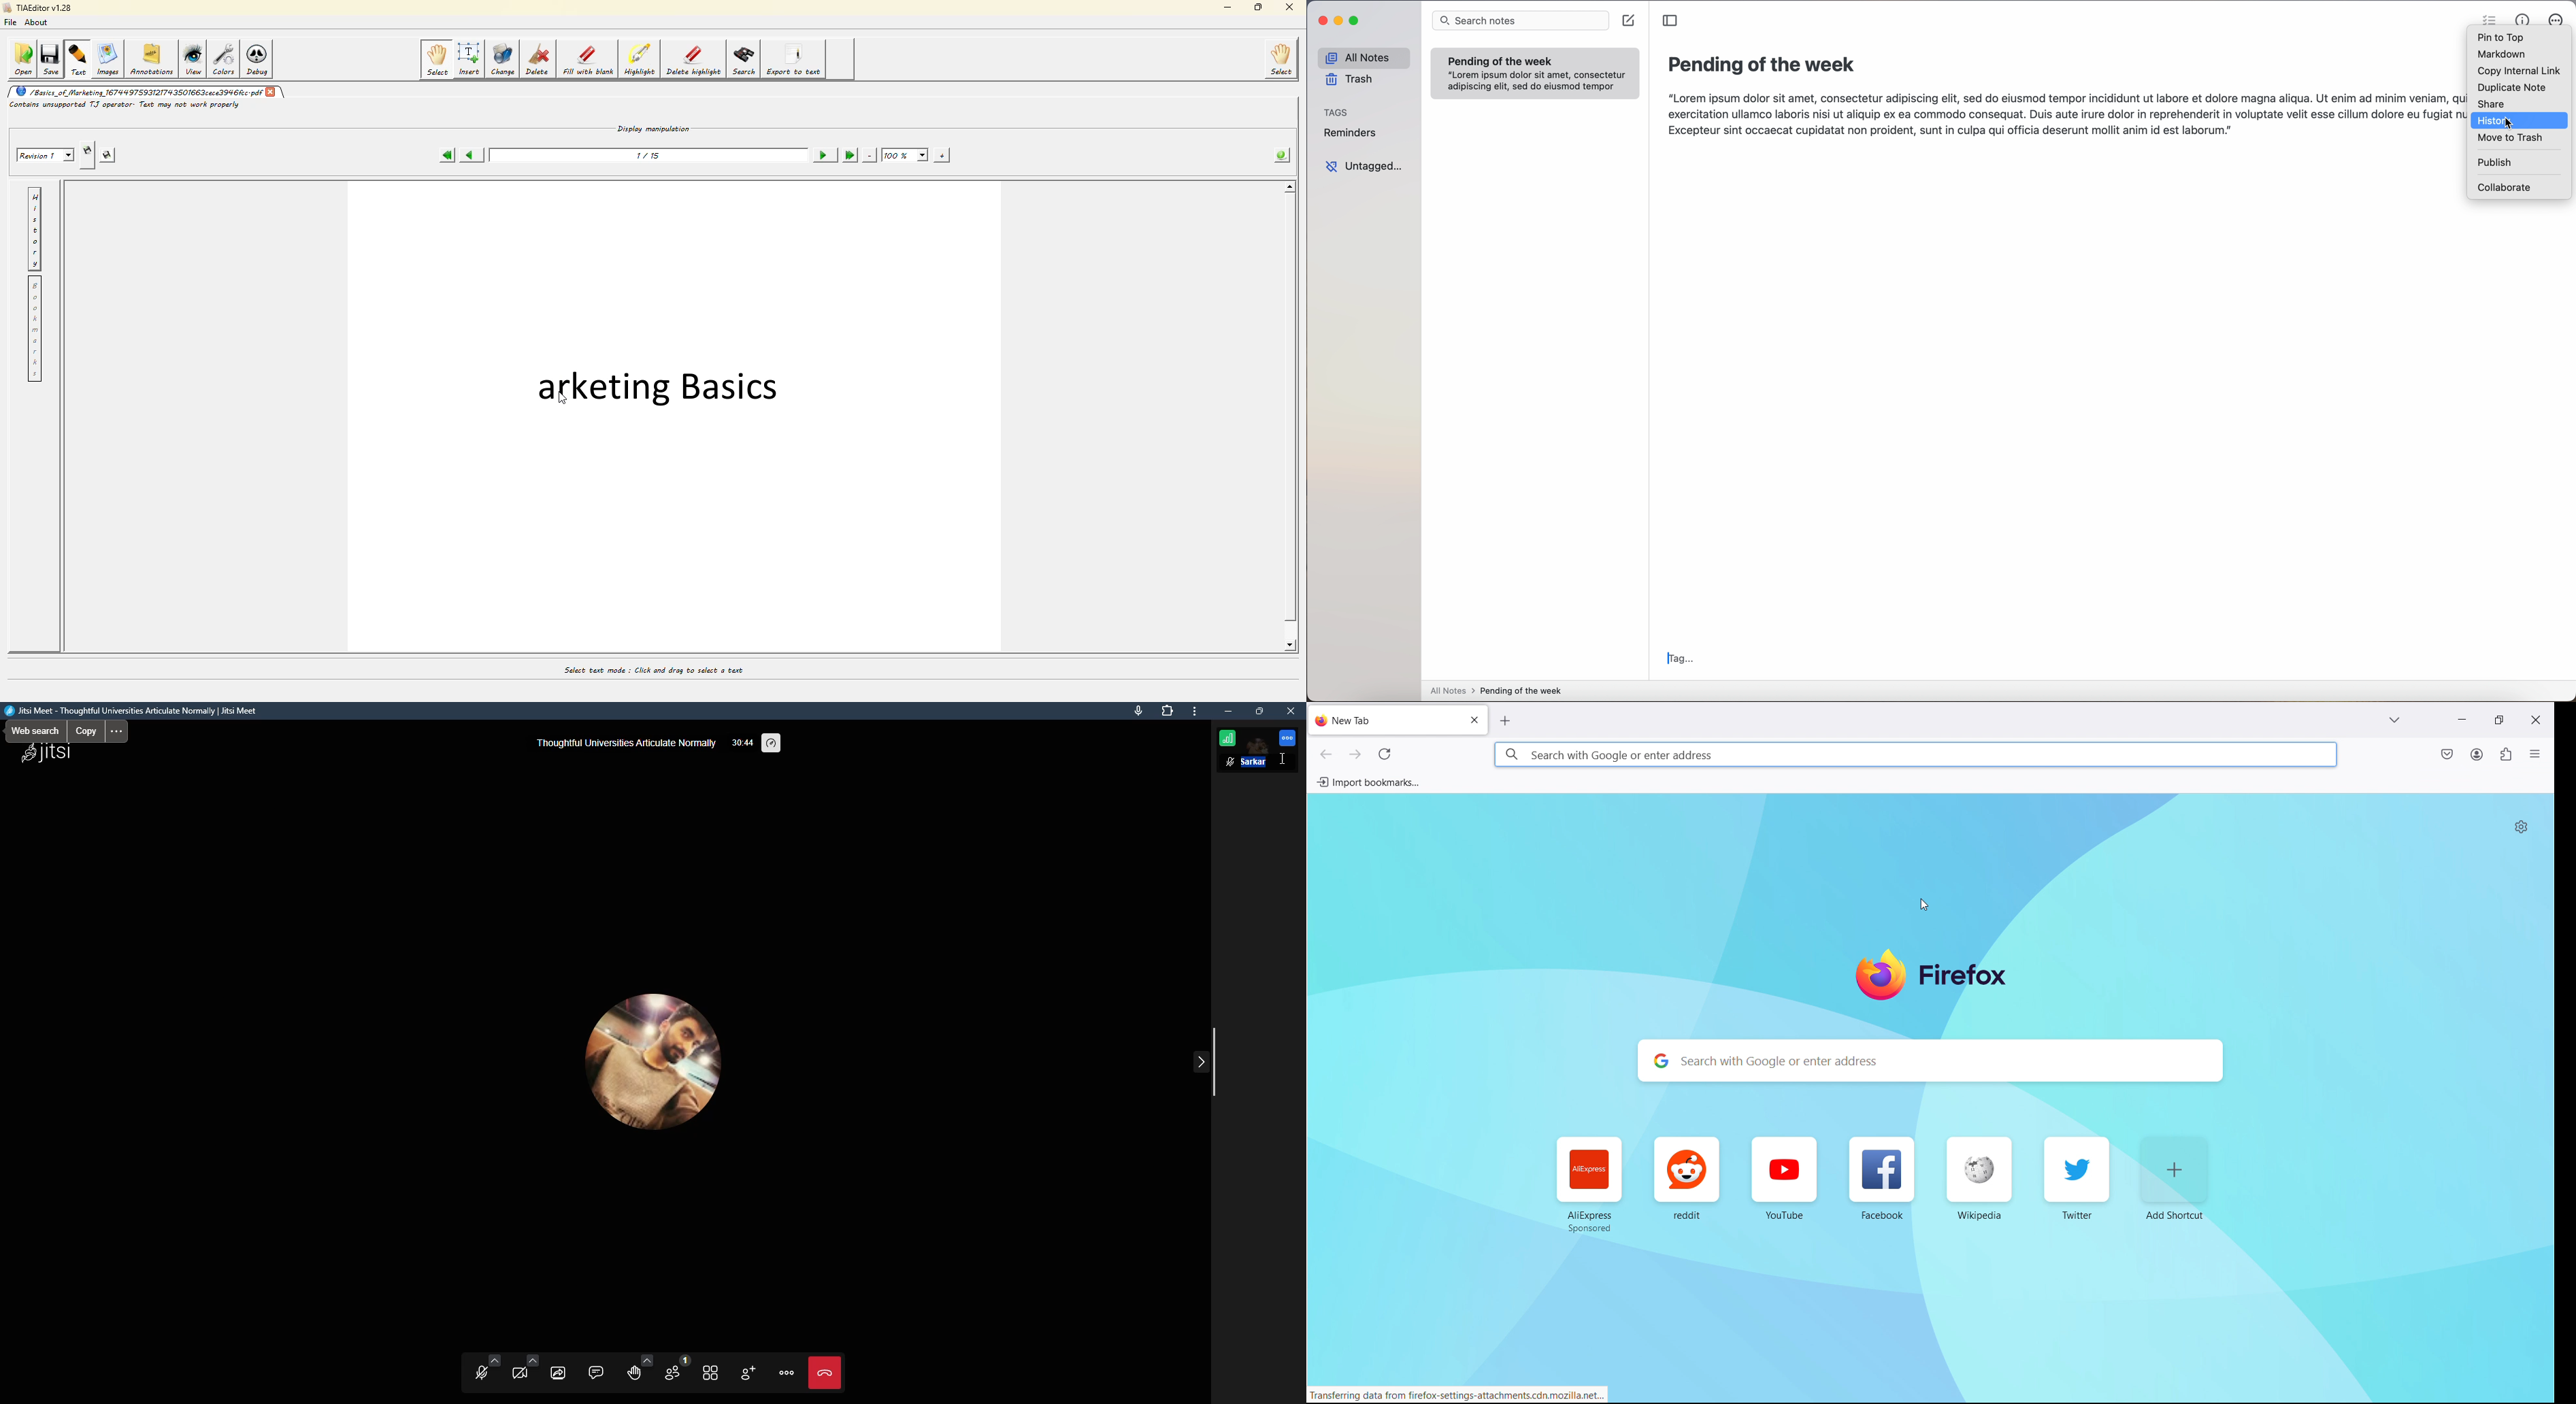 This screenshot has height=1428, width=2576. I want to click on markdown, so click(2504, 54).